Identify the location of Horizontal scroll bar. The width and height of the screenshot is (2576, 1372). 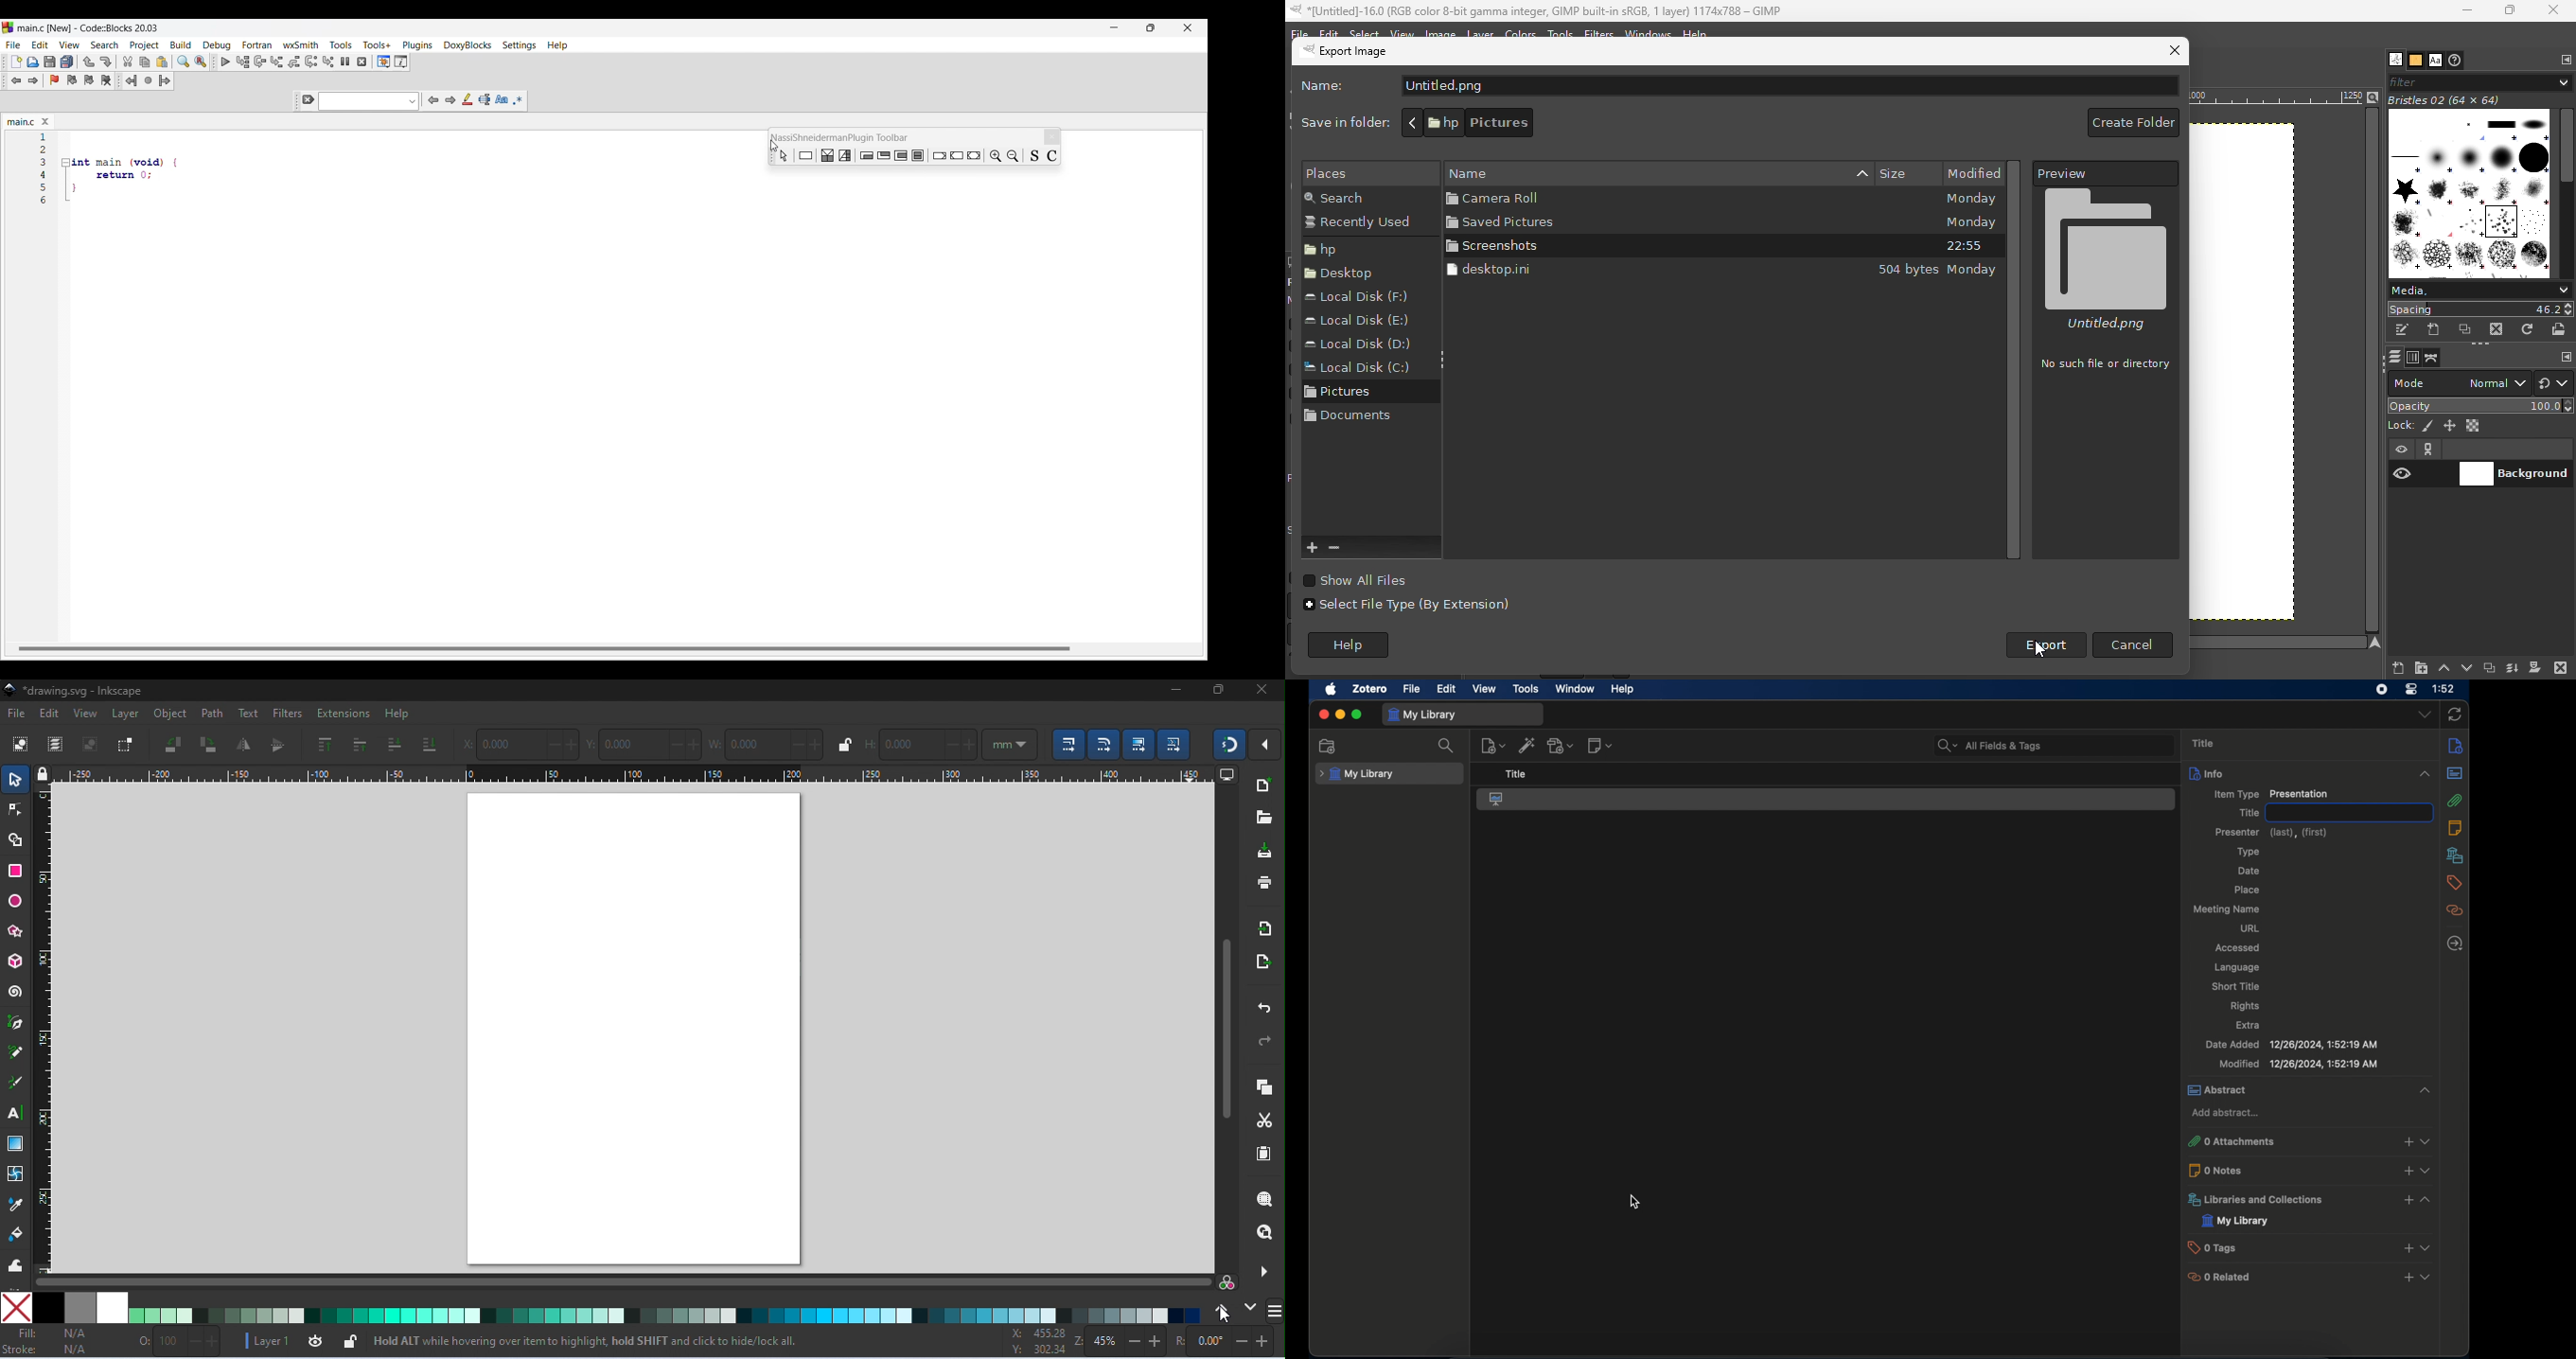
(2567, 194).